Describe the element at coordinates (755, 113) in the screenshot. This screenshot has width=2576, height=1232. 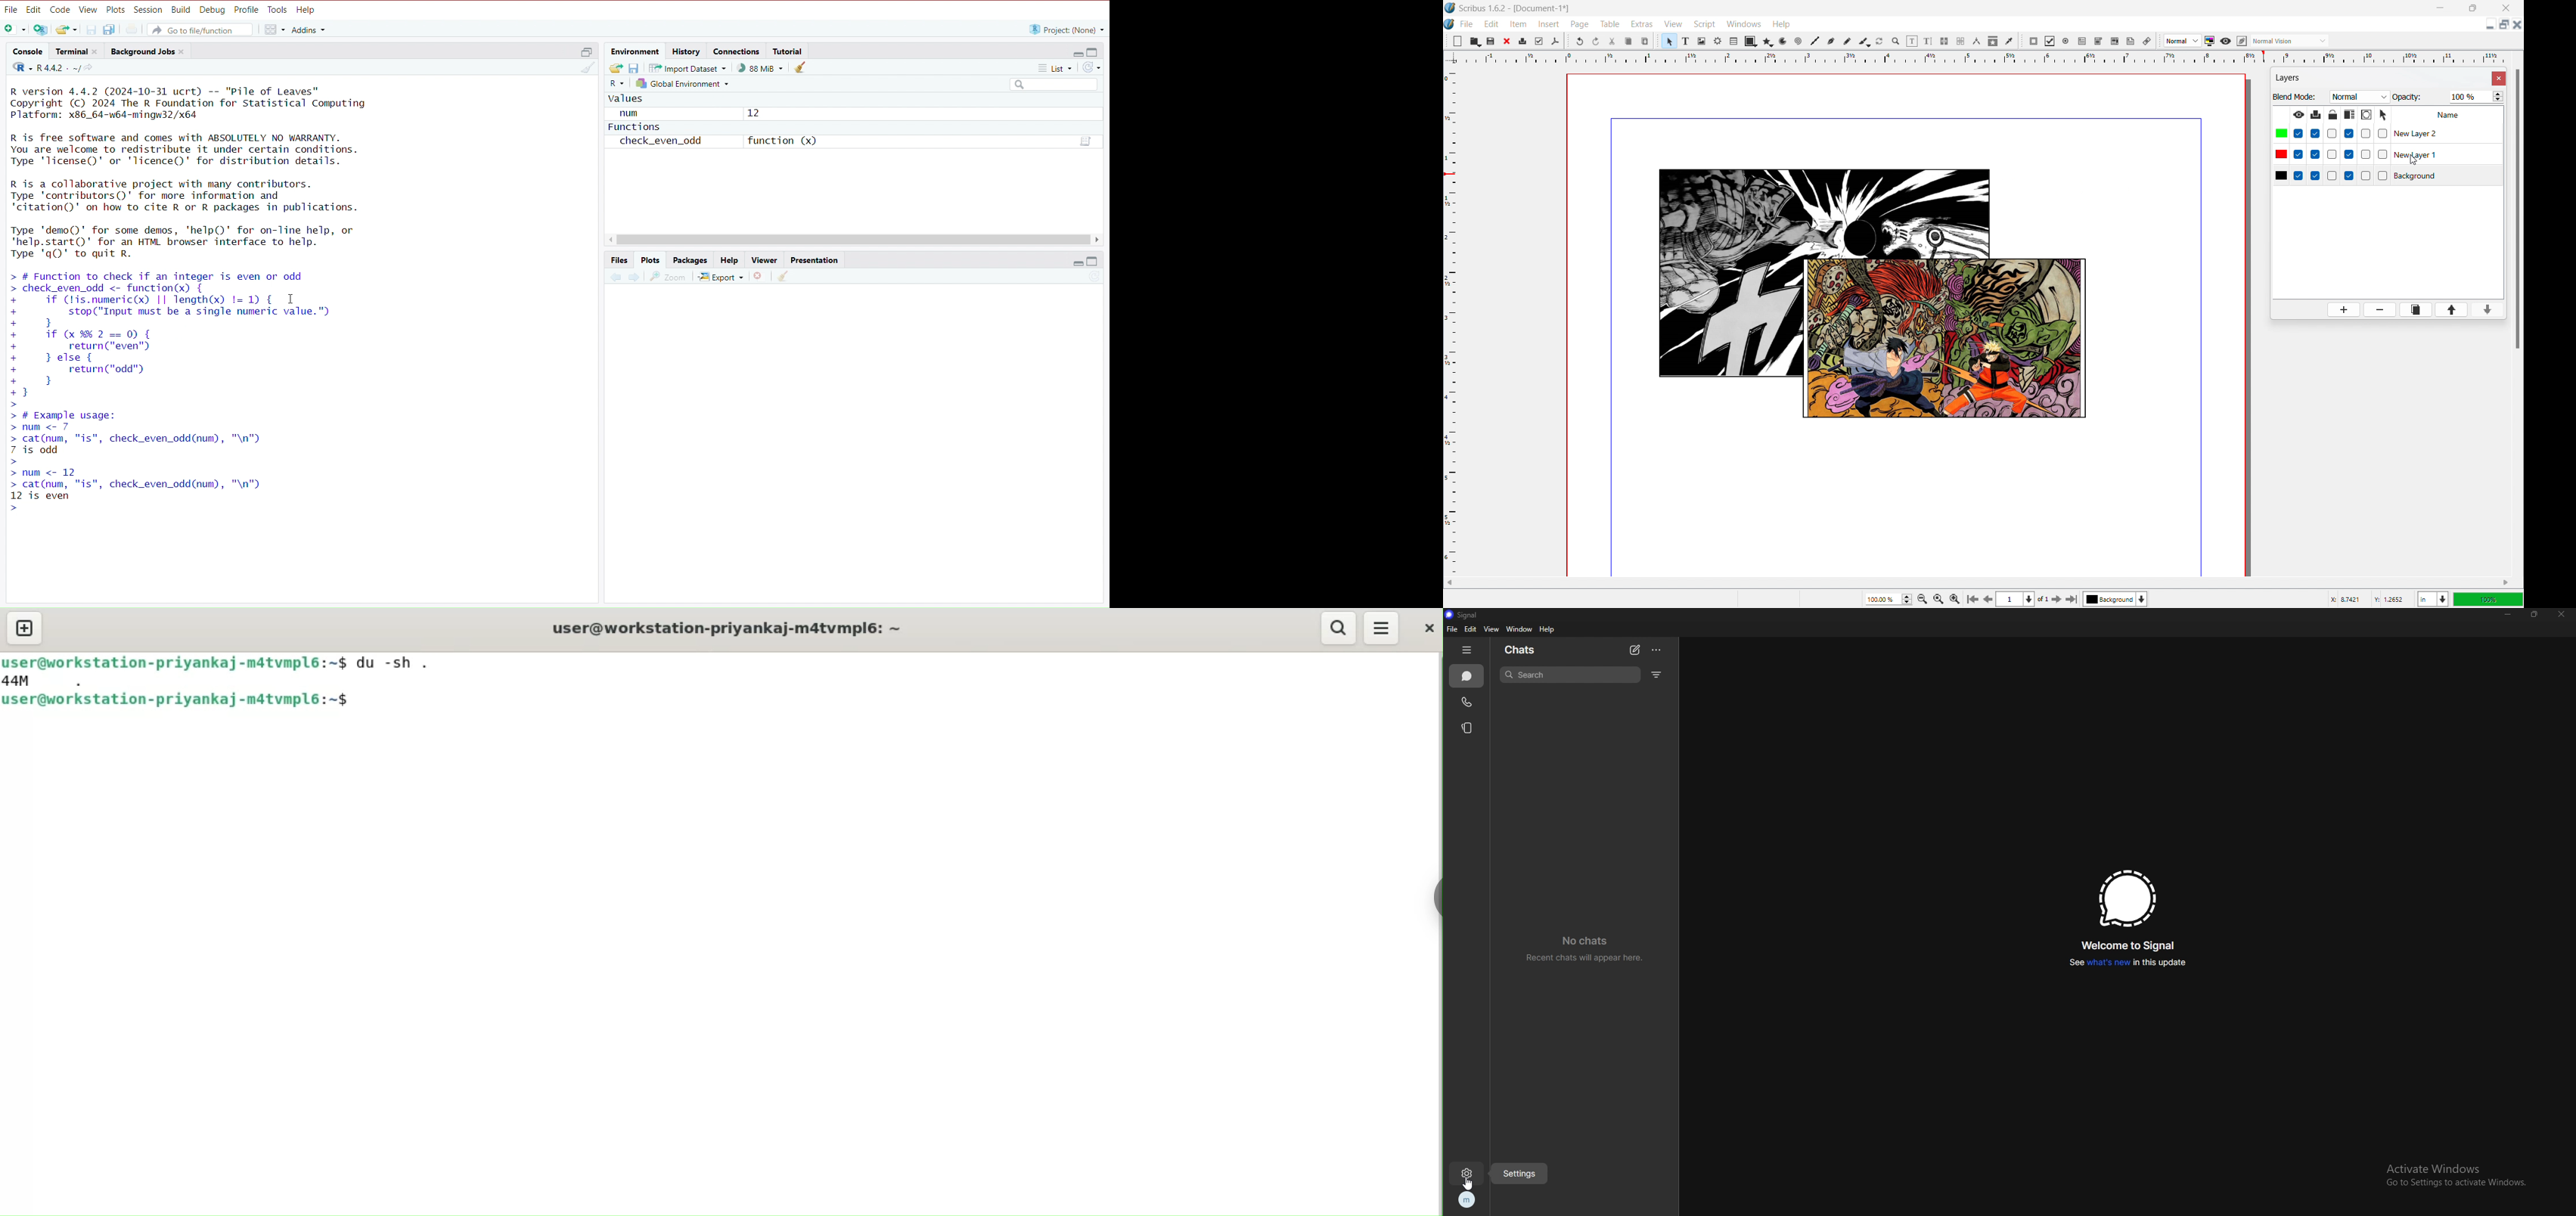
I see `12` at that location.